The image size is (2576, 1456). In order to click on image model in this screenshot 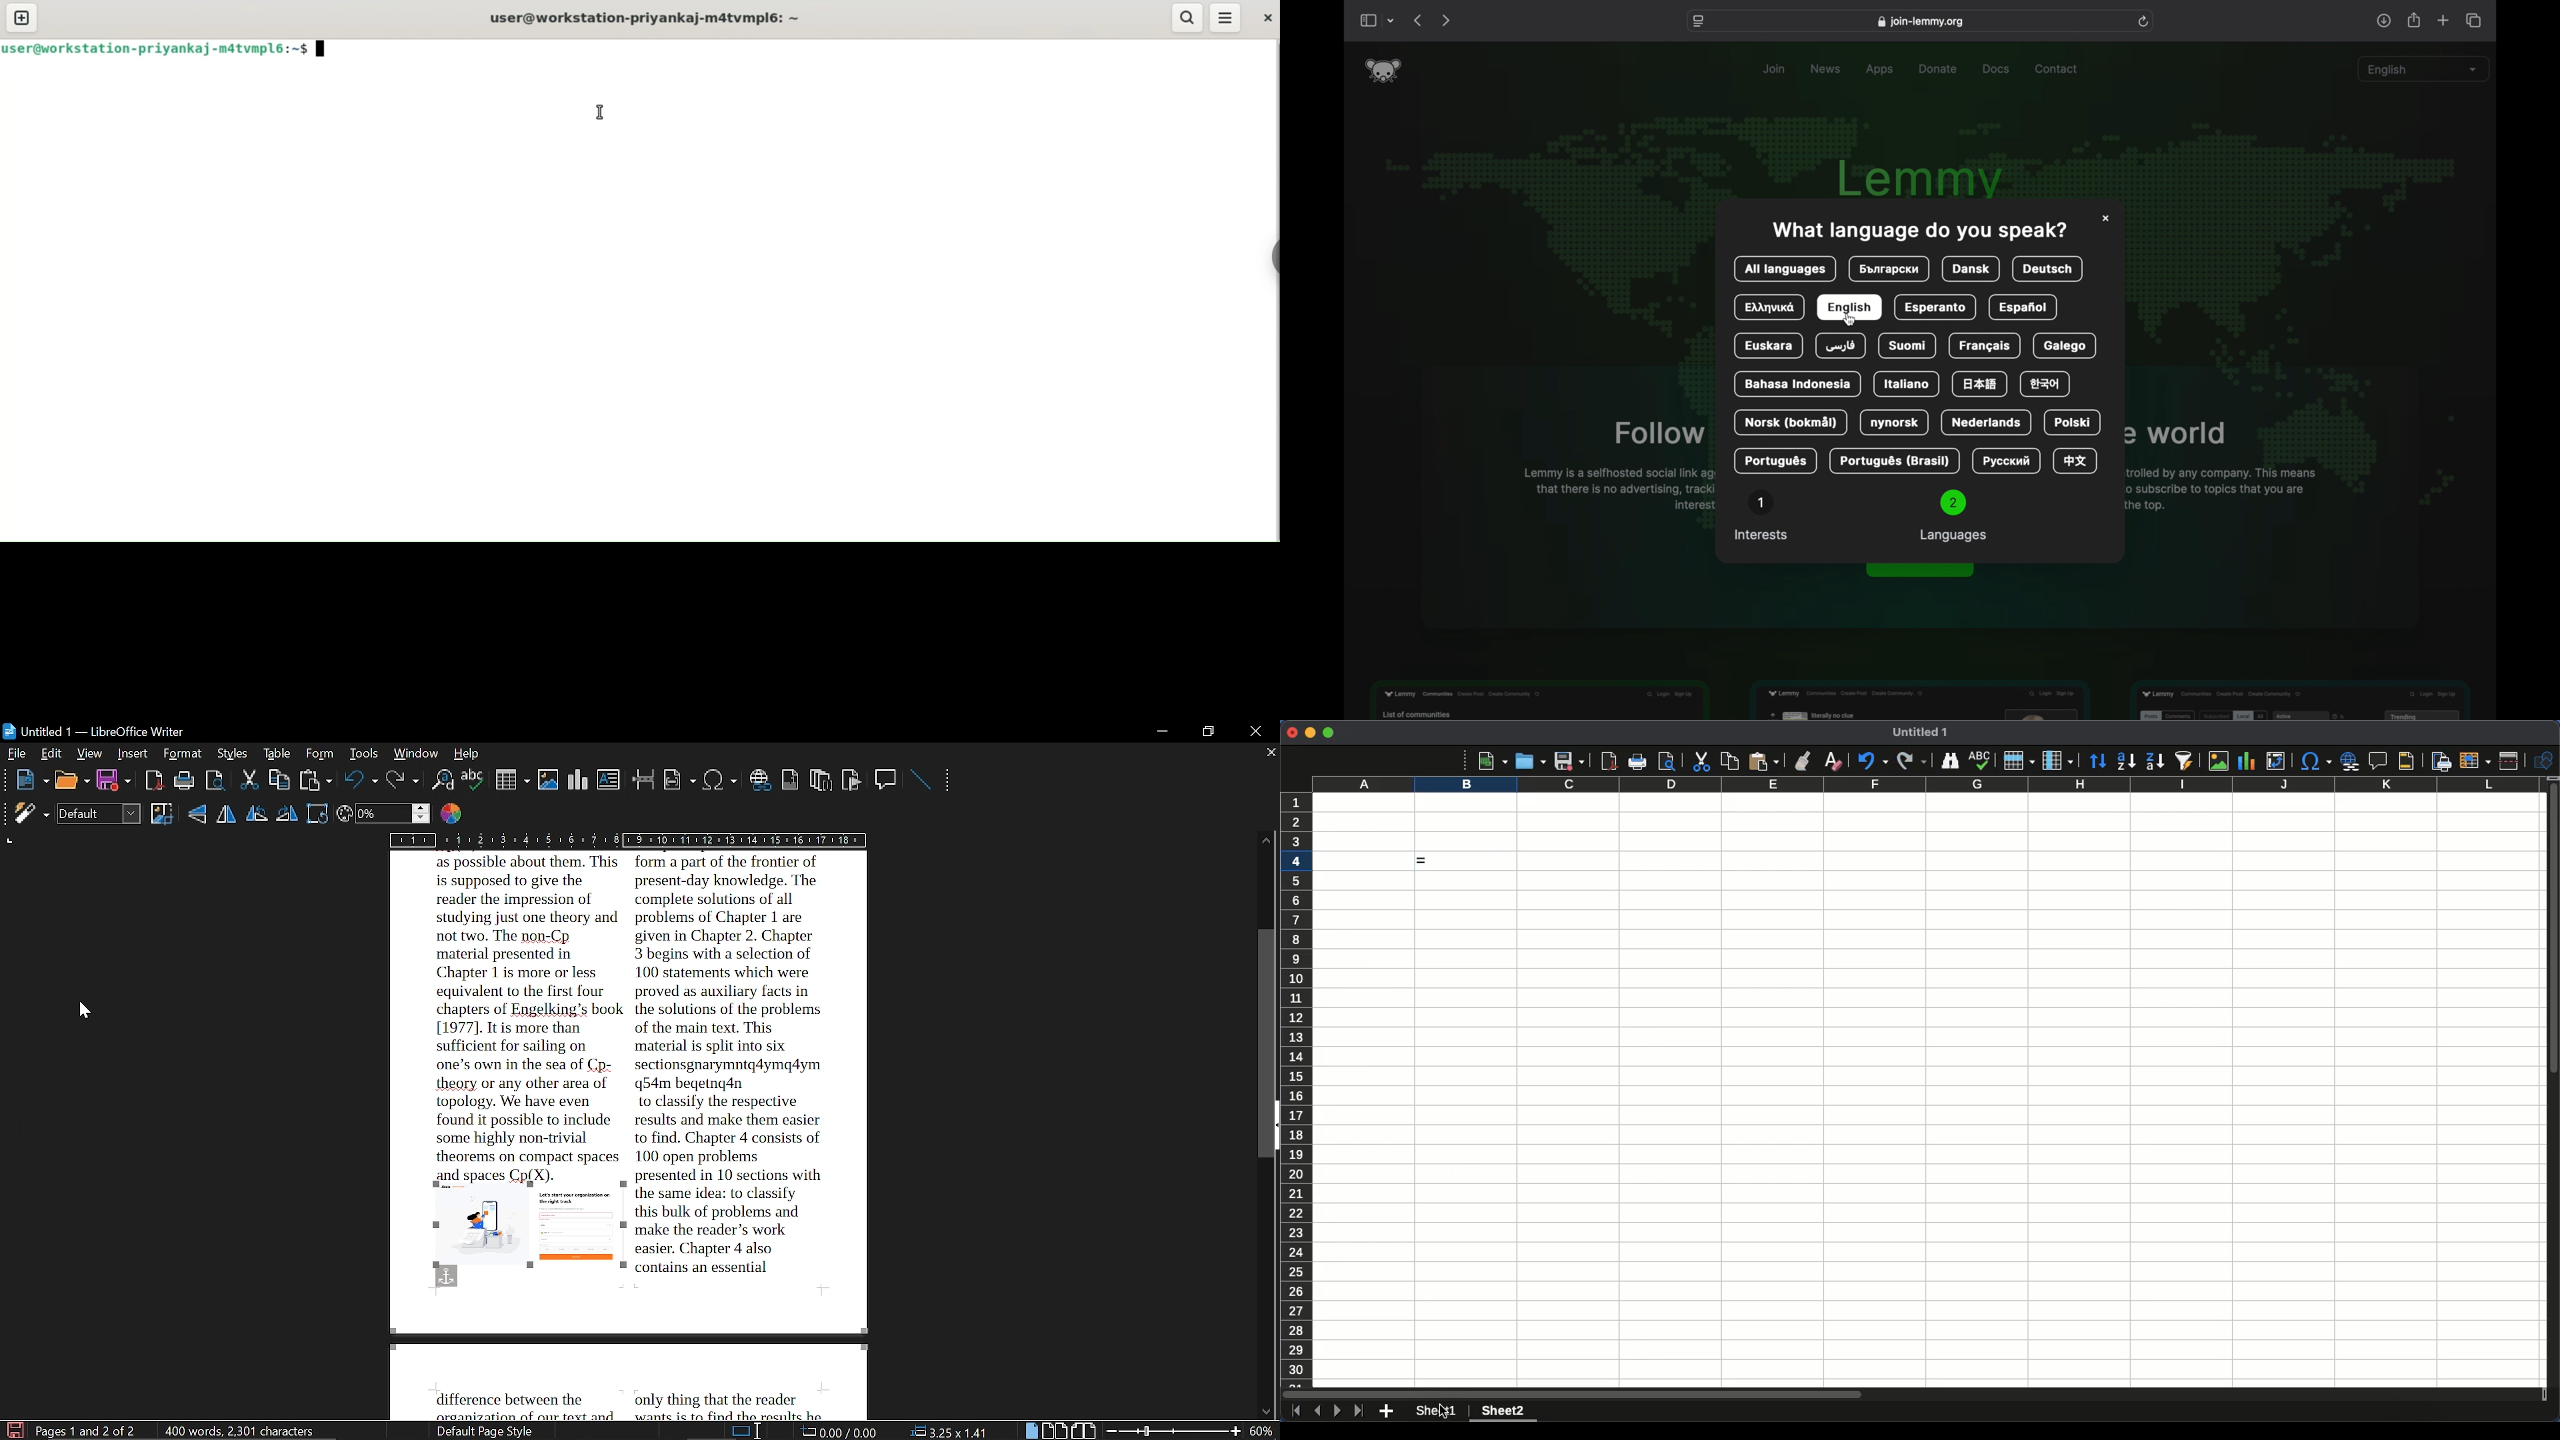, I will do `click(102, 813)`.